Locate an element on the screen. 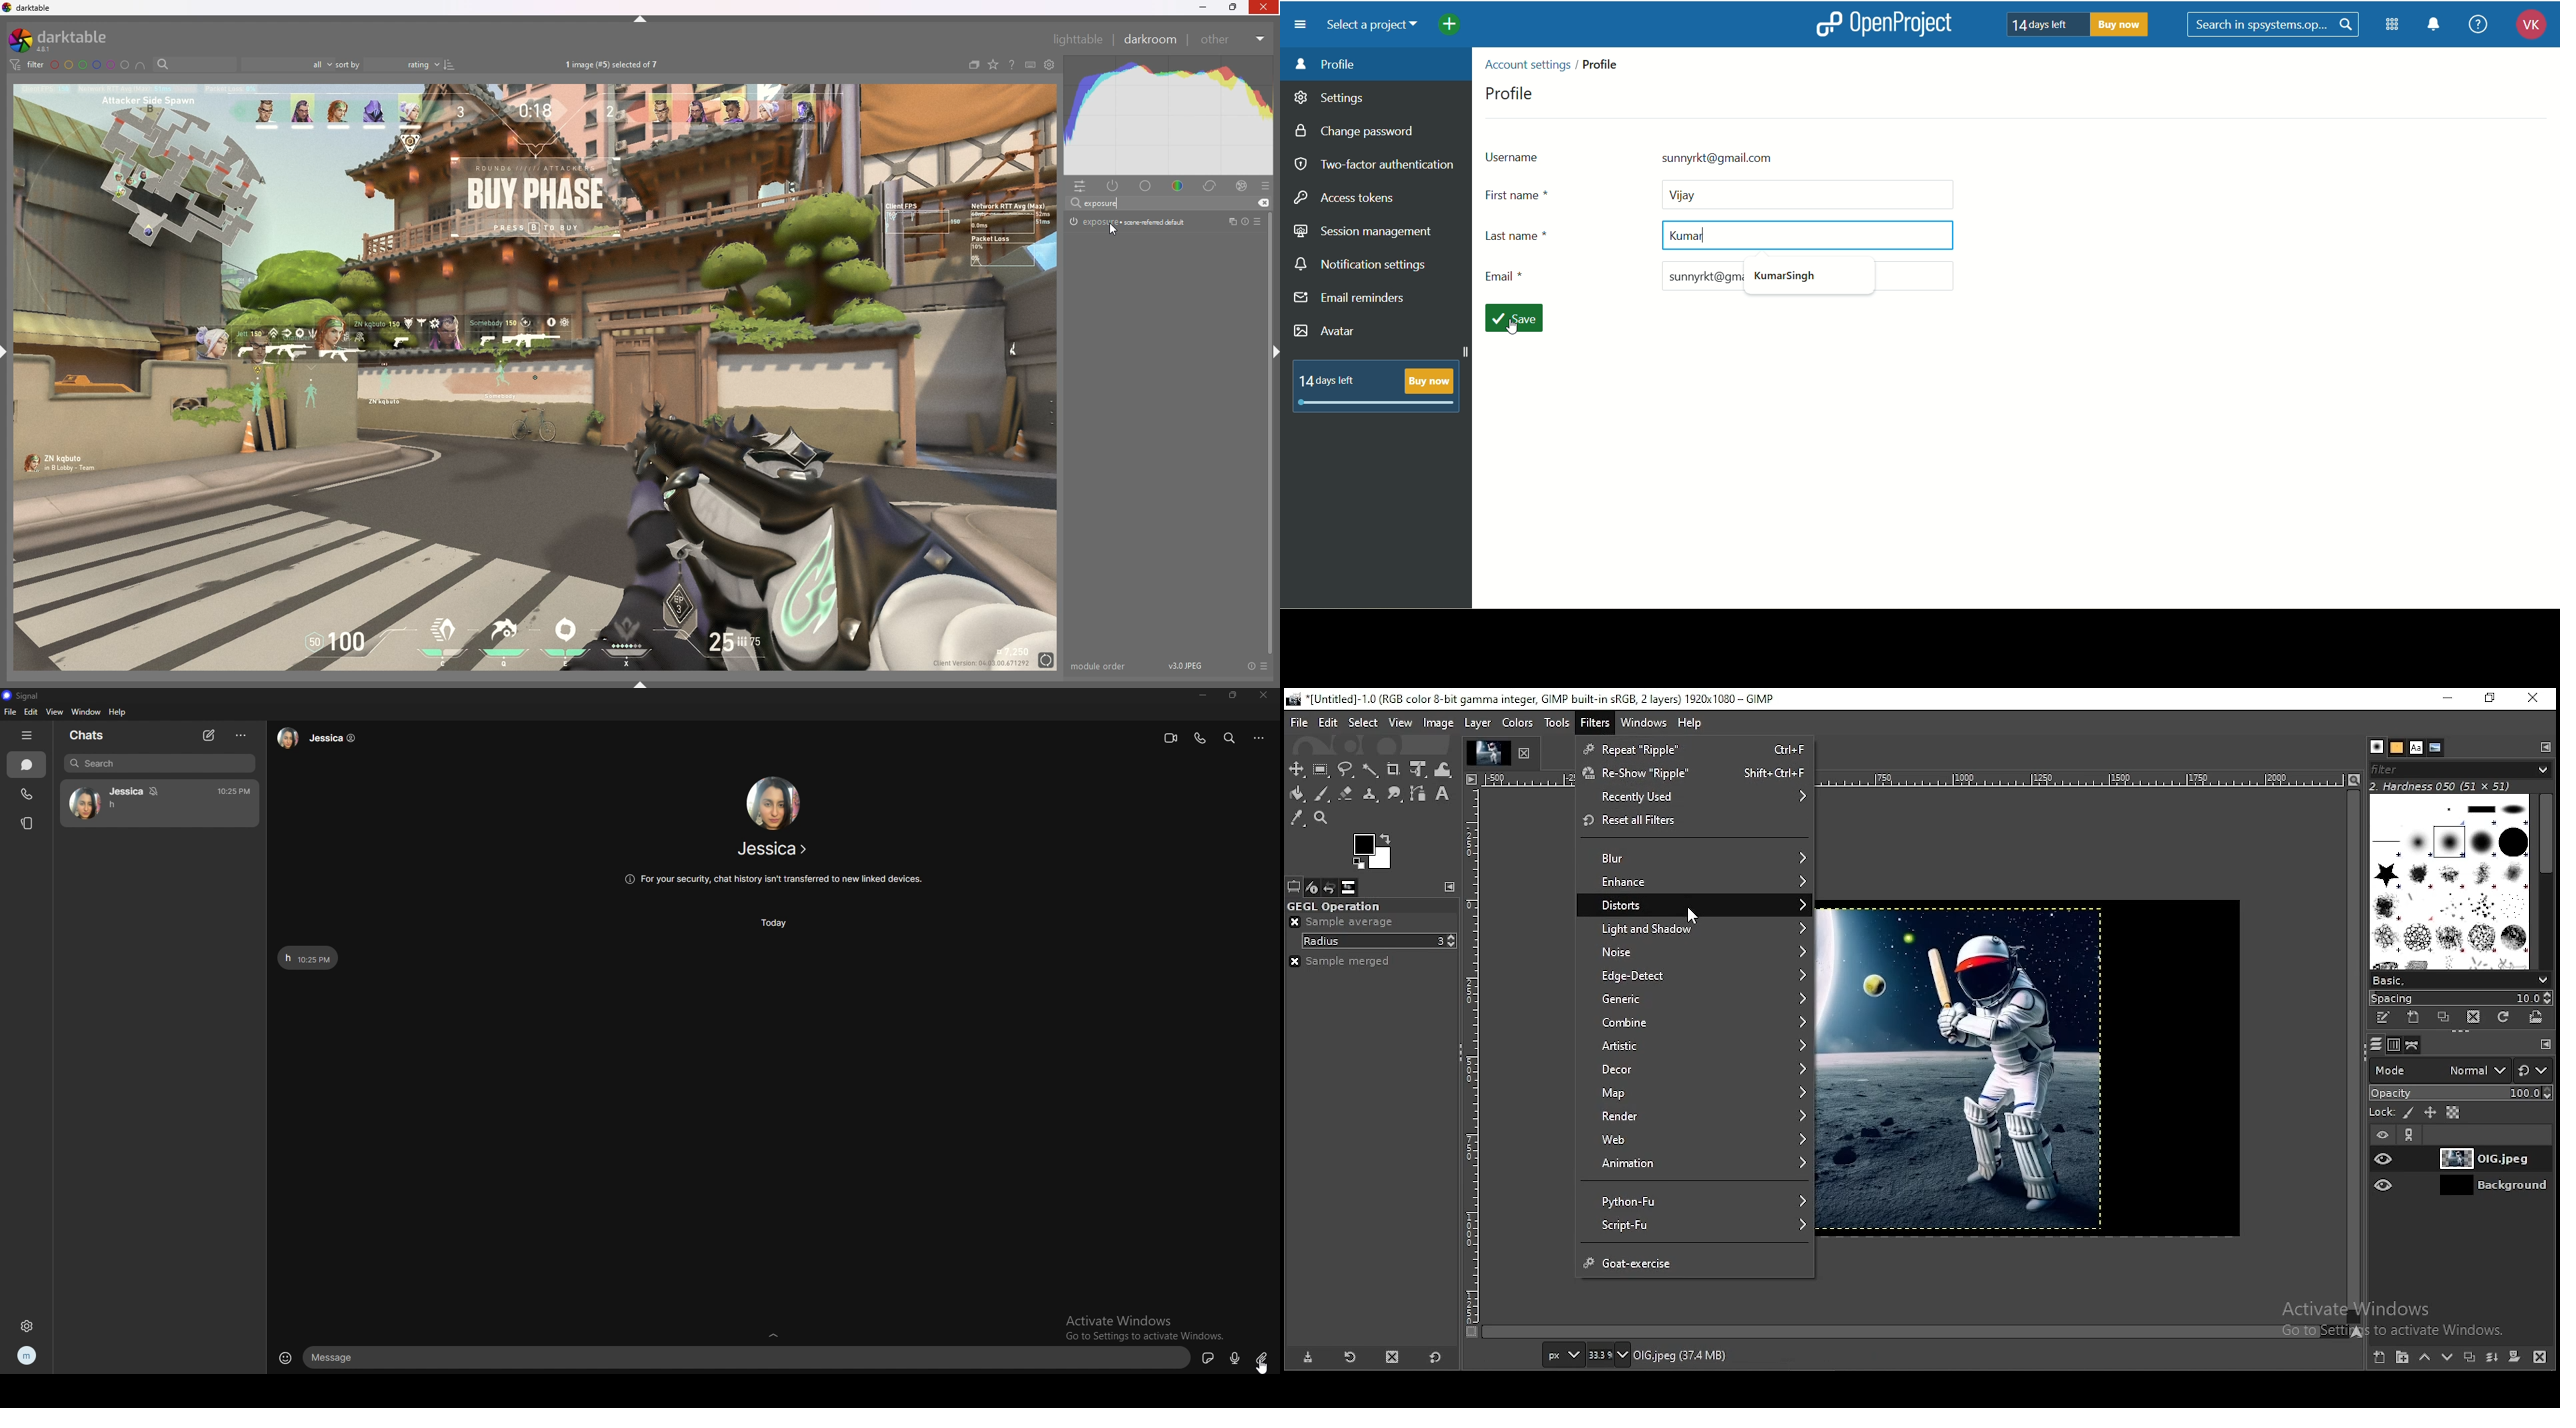  notification settings is located at coordinates (1362, 265).